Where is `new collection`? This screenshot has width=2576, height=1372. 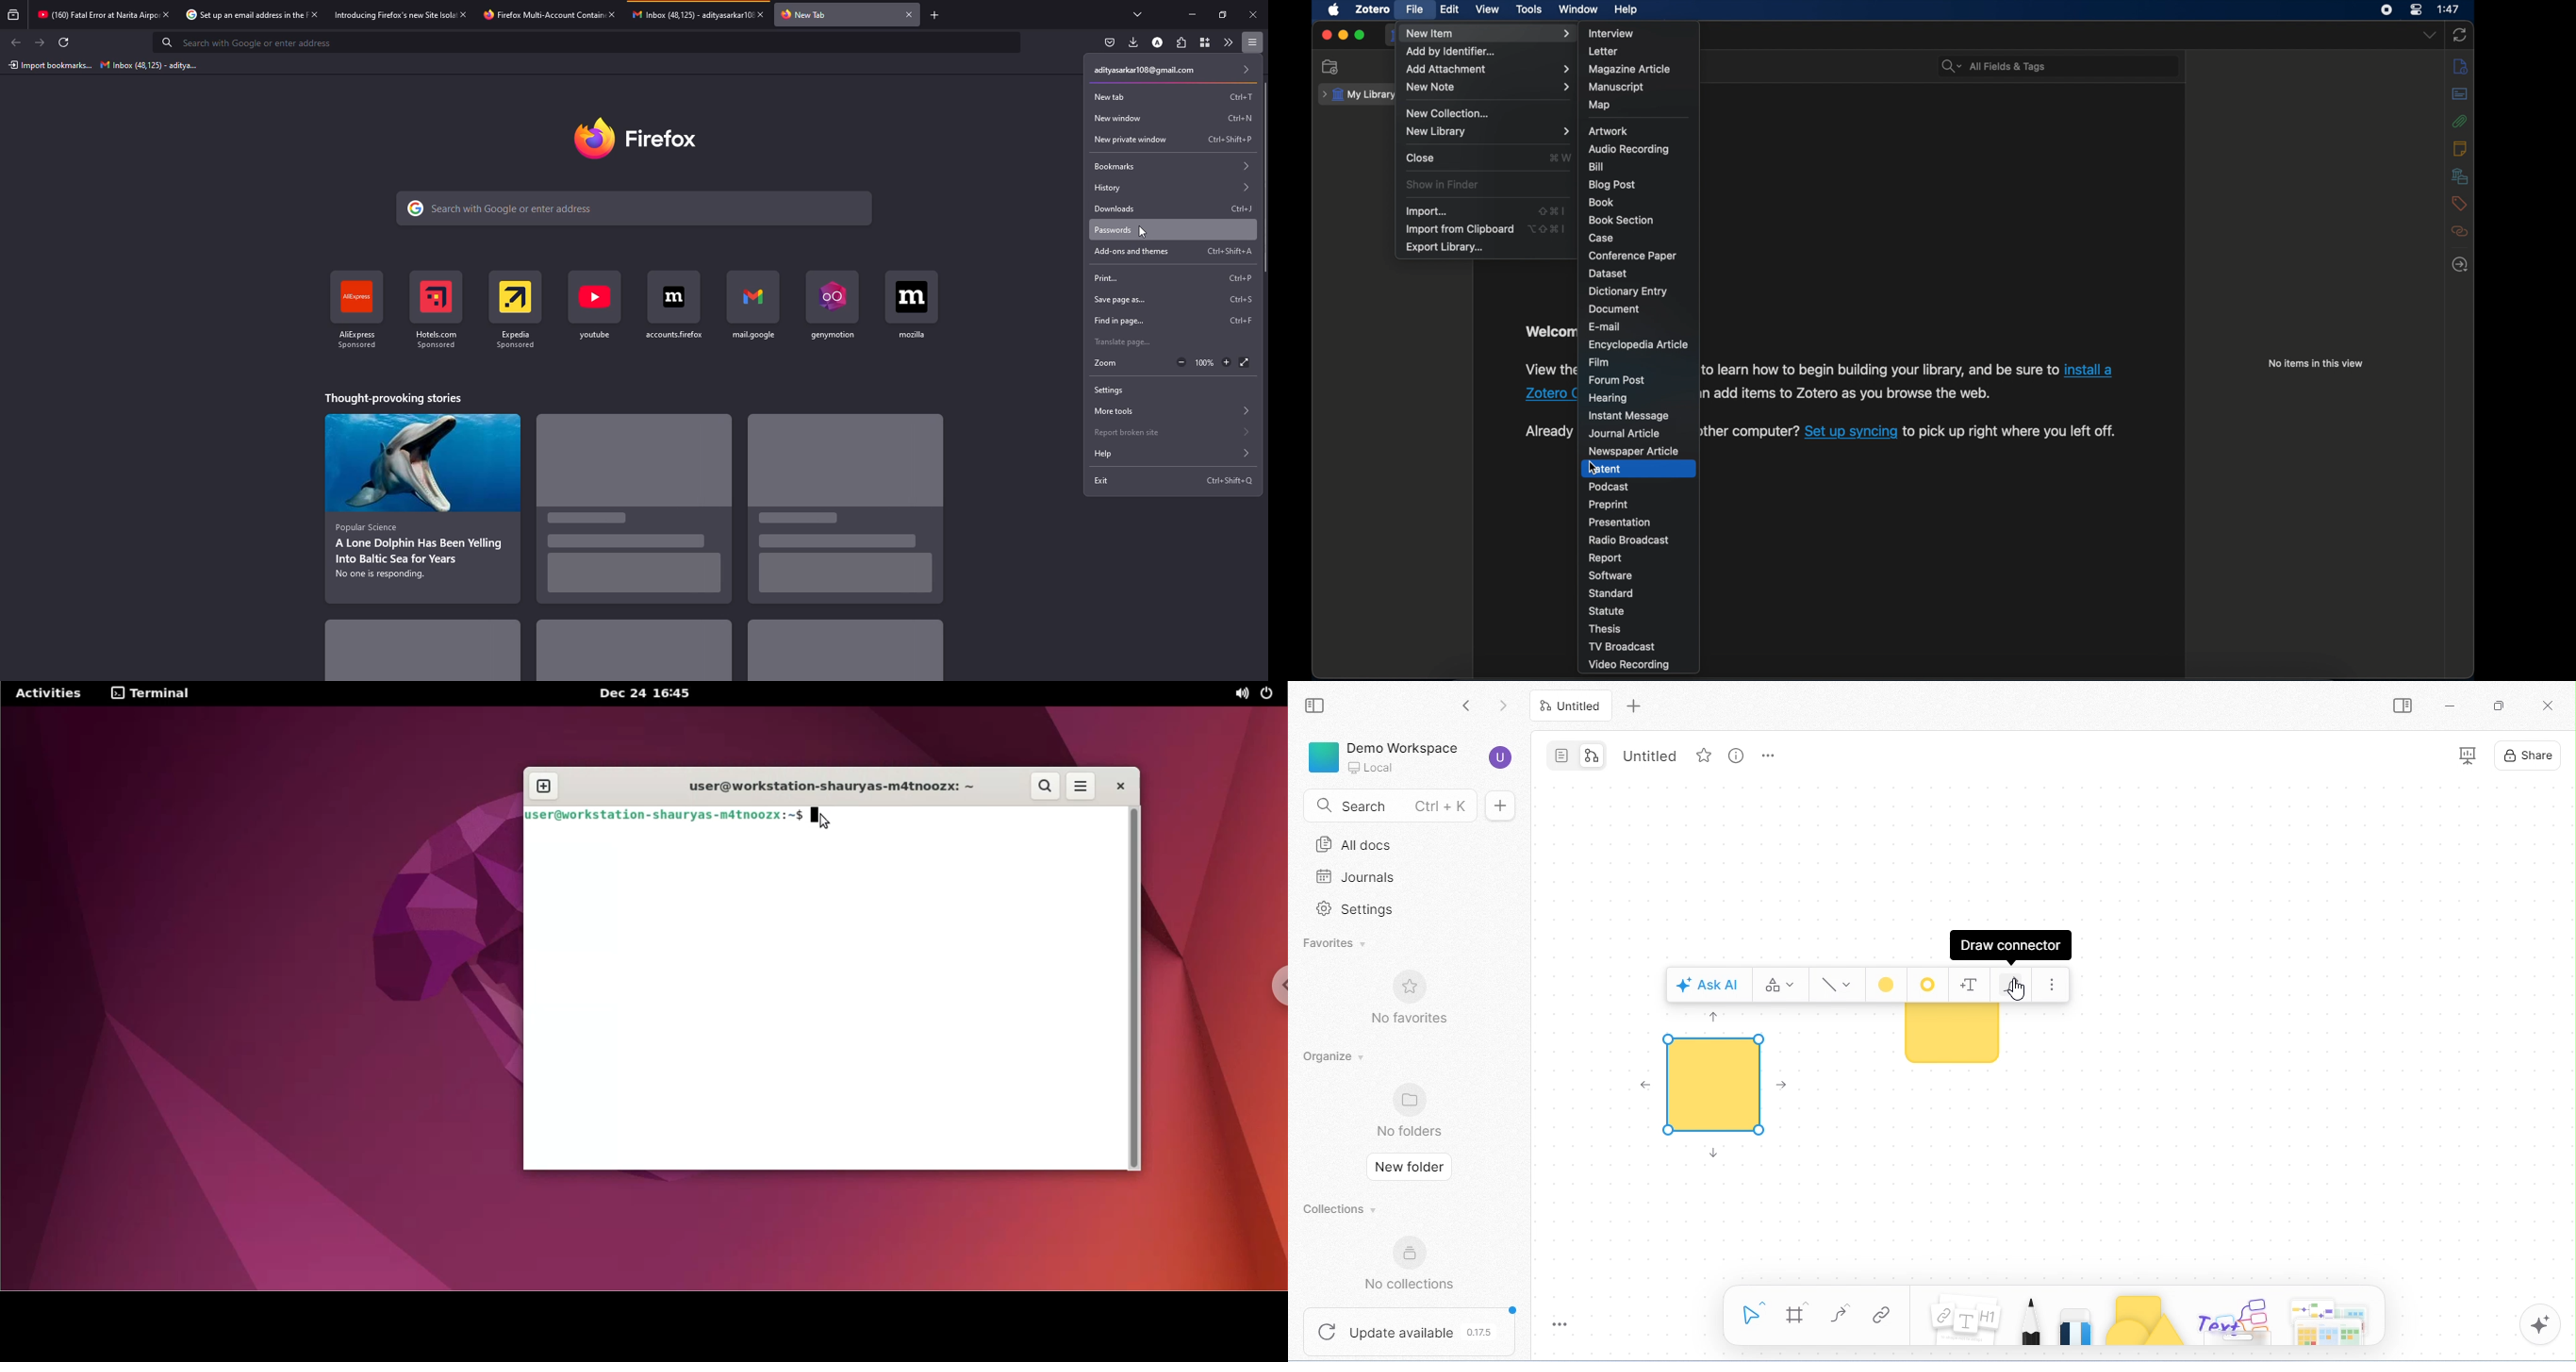 new collection is located at coordinates (1450, 114).